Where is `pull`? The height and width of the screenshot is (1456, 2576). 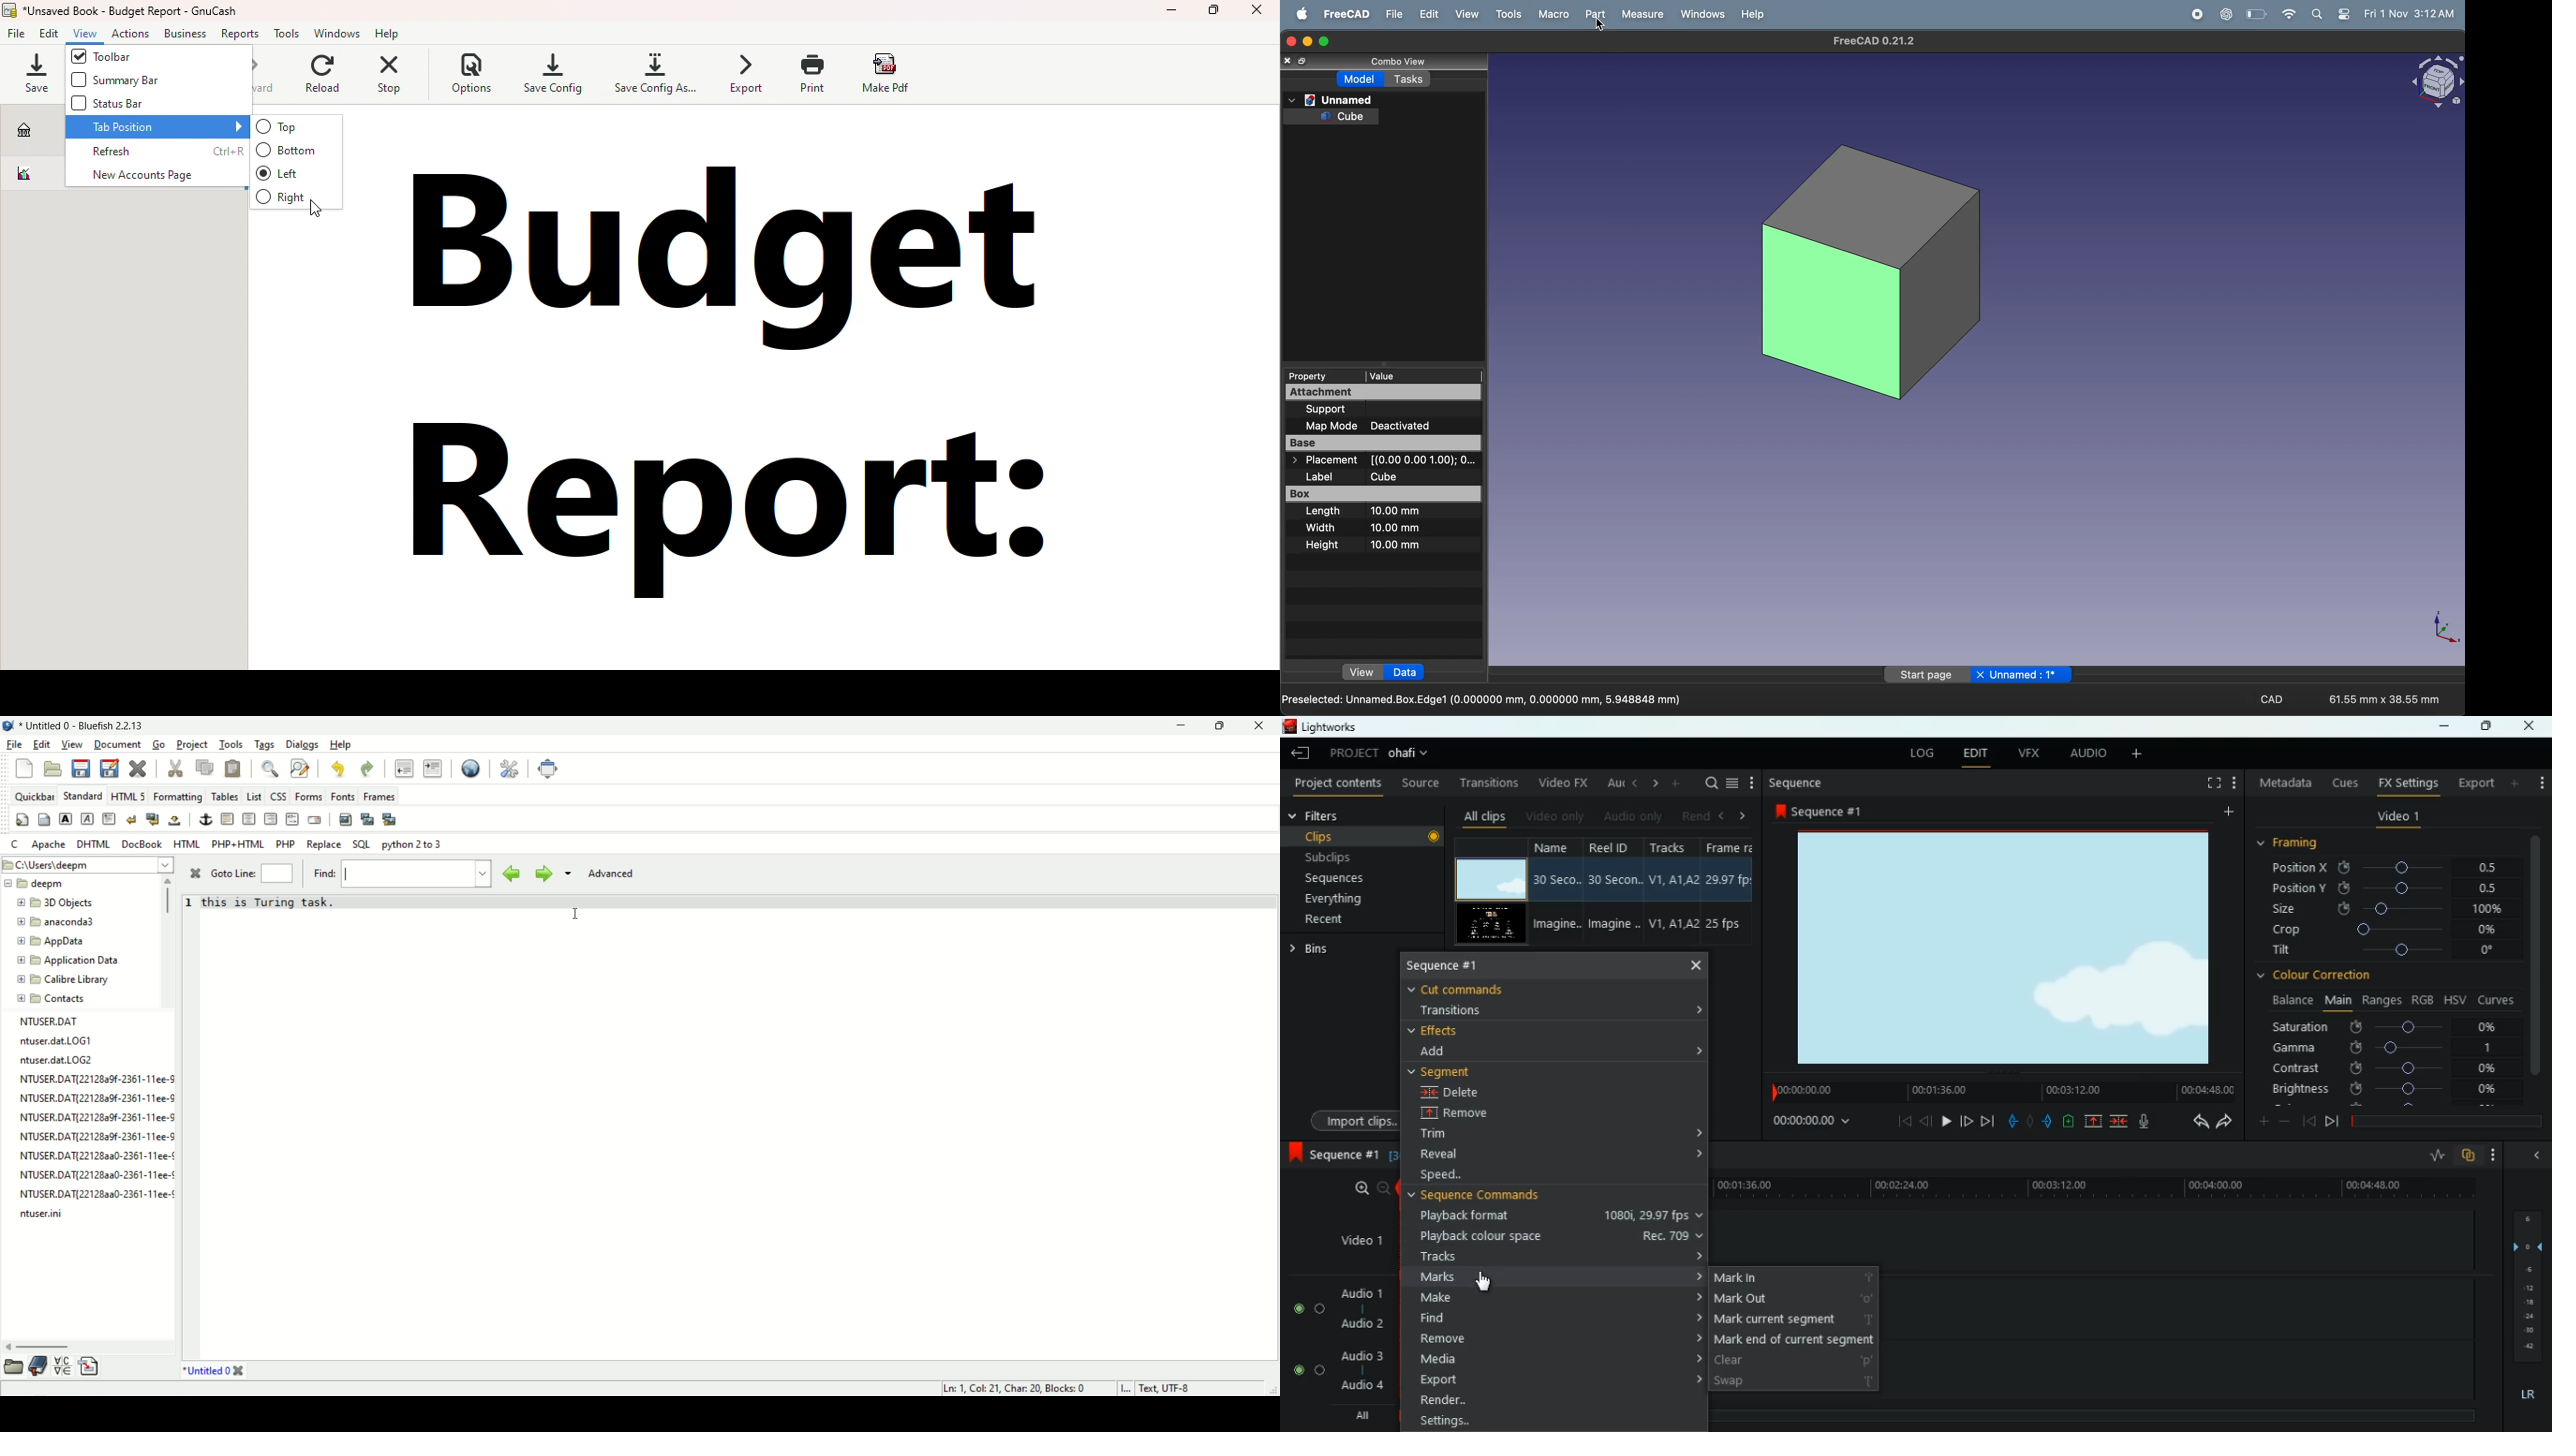
pull is located at coordinates (2012, 1122).